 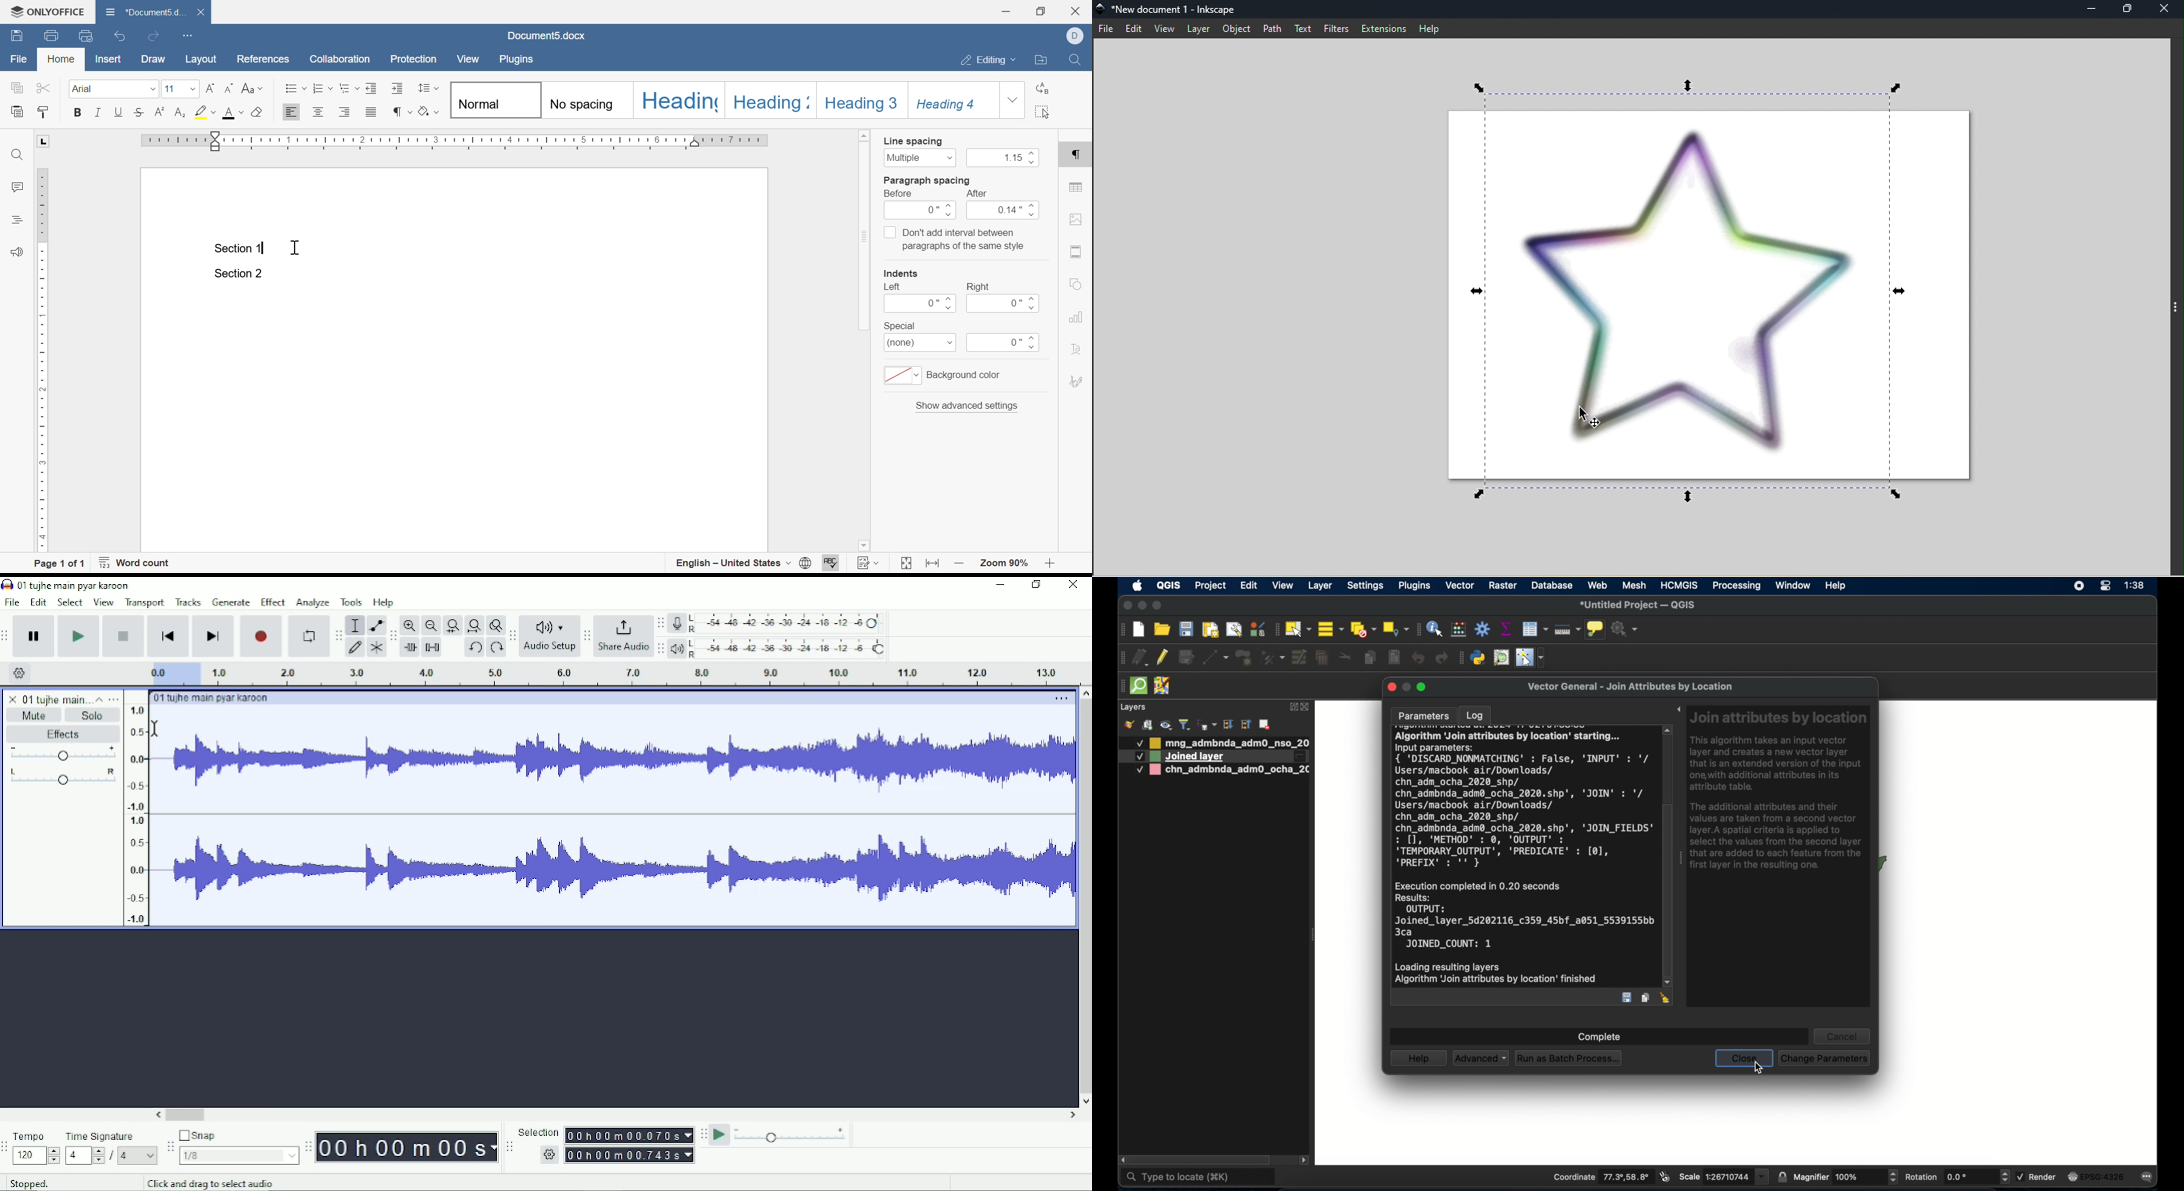 What do you see at coordinates (215, 698) in the screenshot?
I see `01 tujhe main pyar karoon` at bounding box center [215, 698].